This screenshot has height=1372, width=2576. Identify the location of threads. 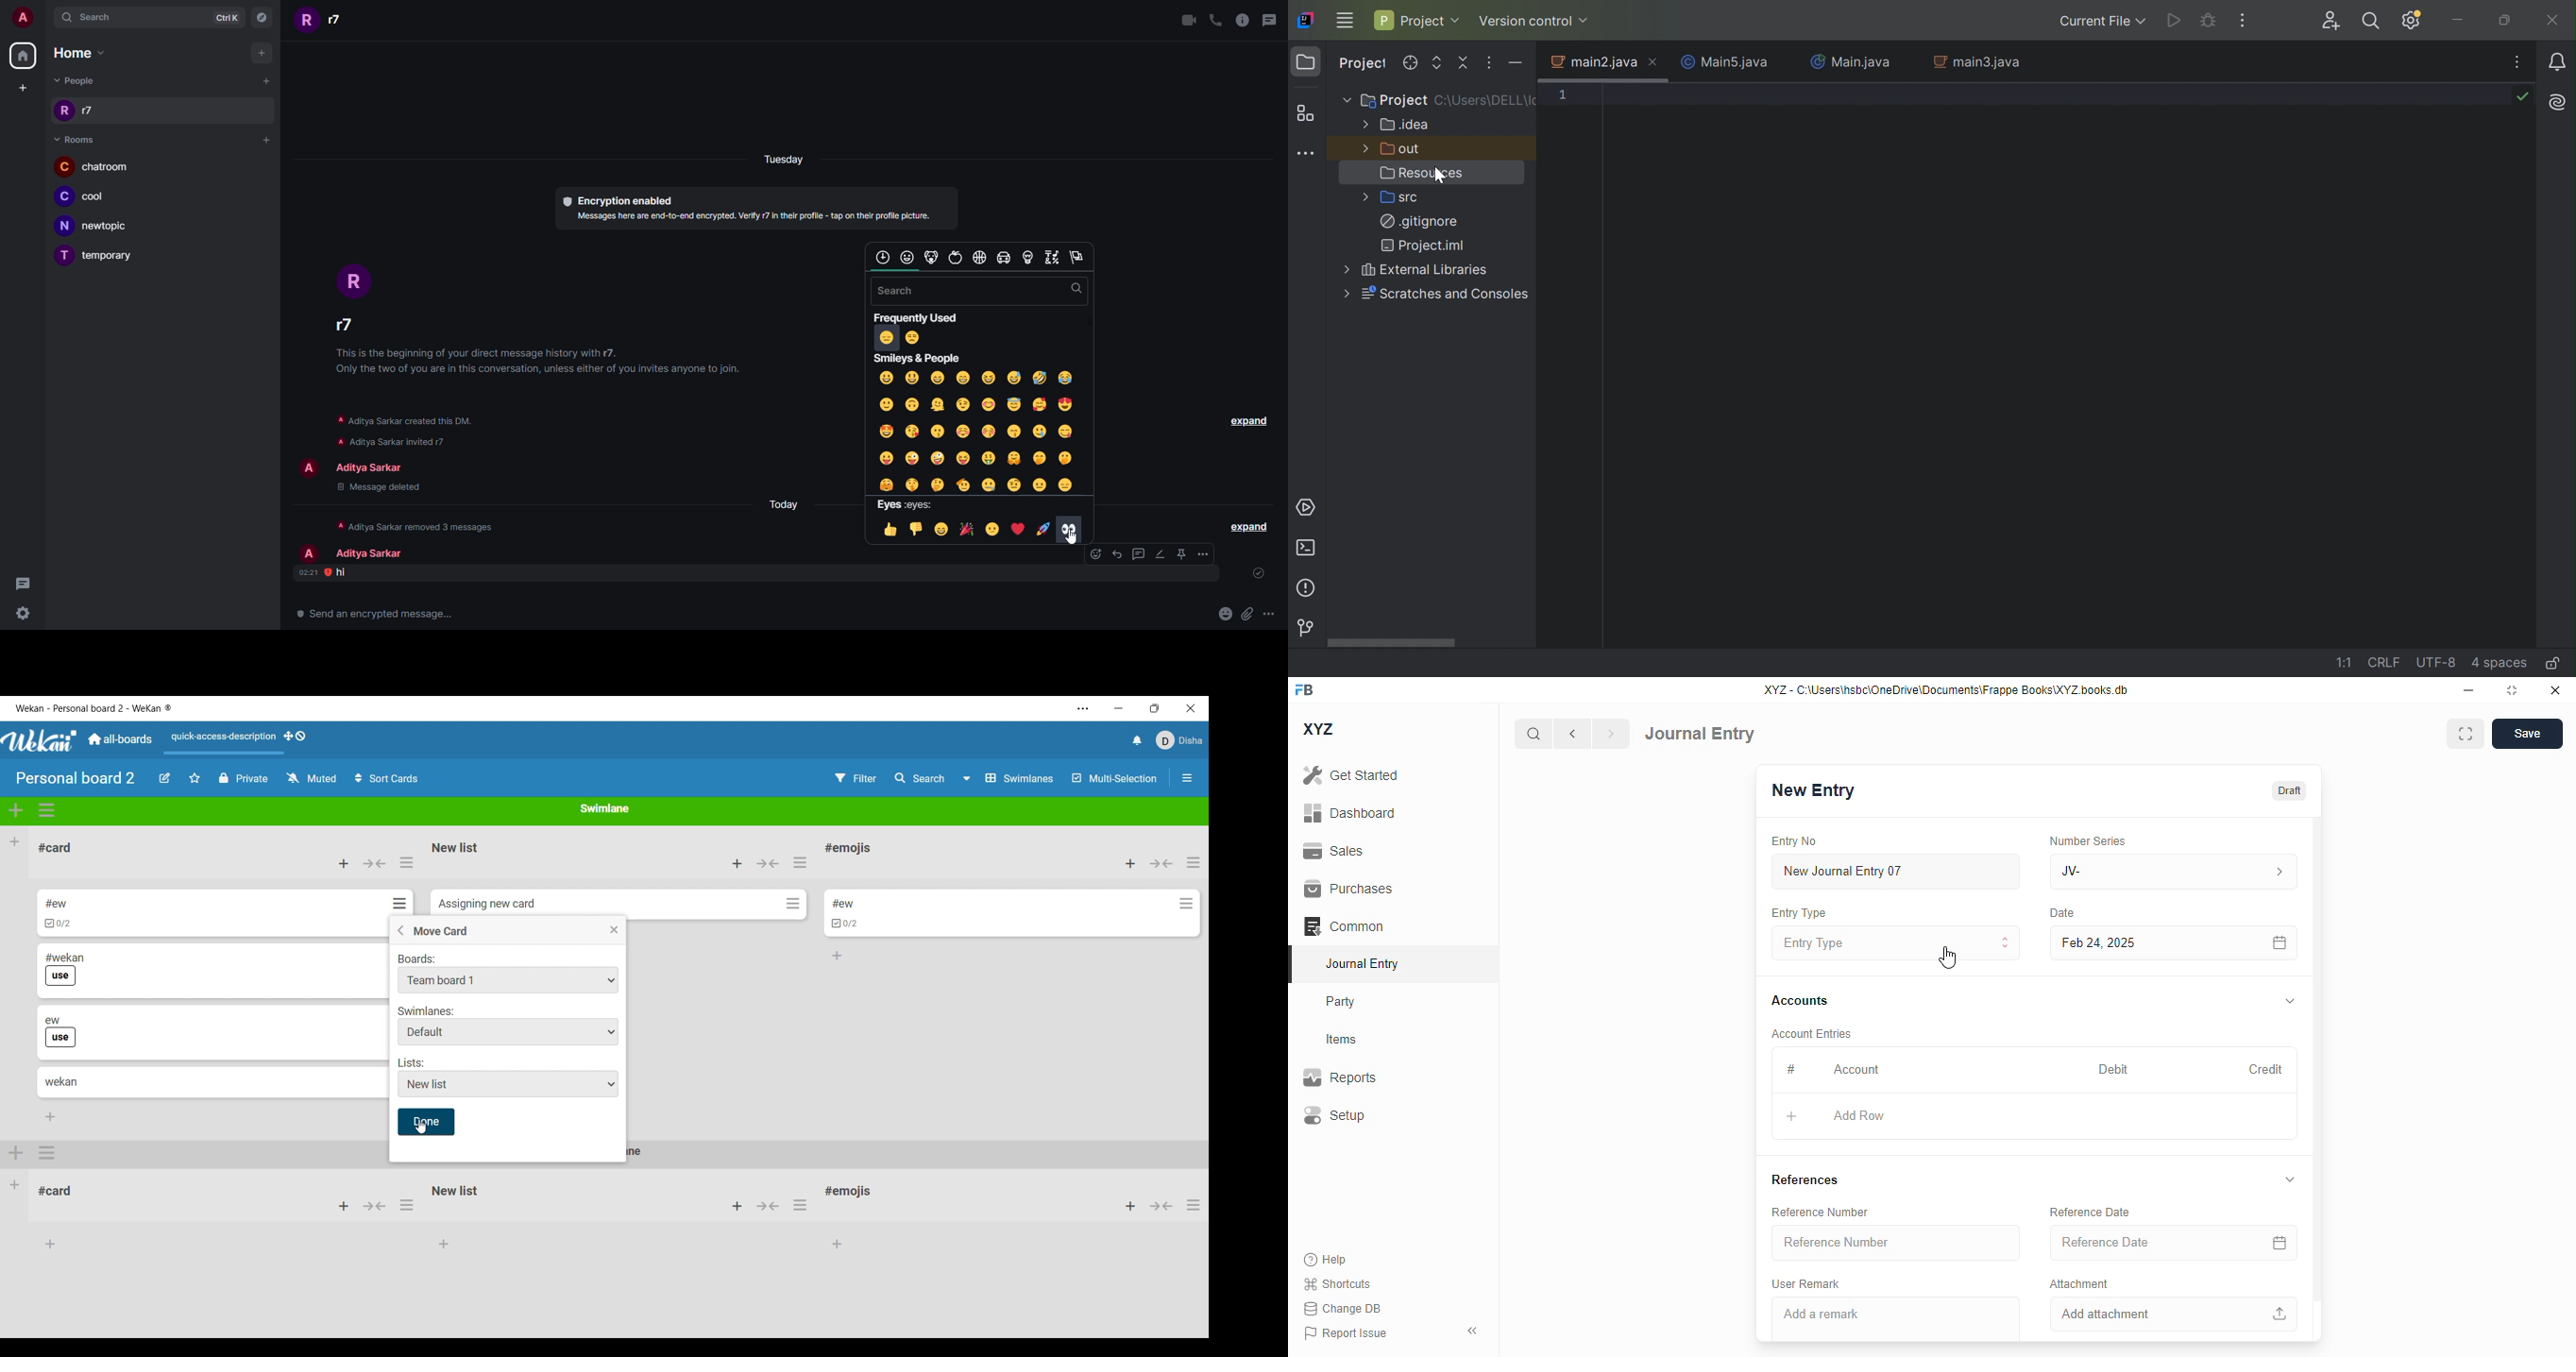
(1273, 19).